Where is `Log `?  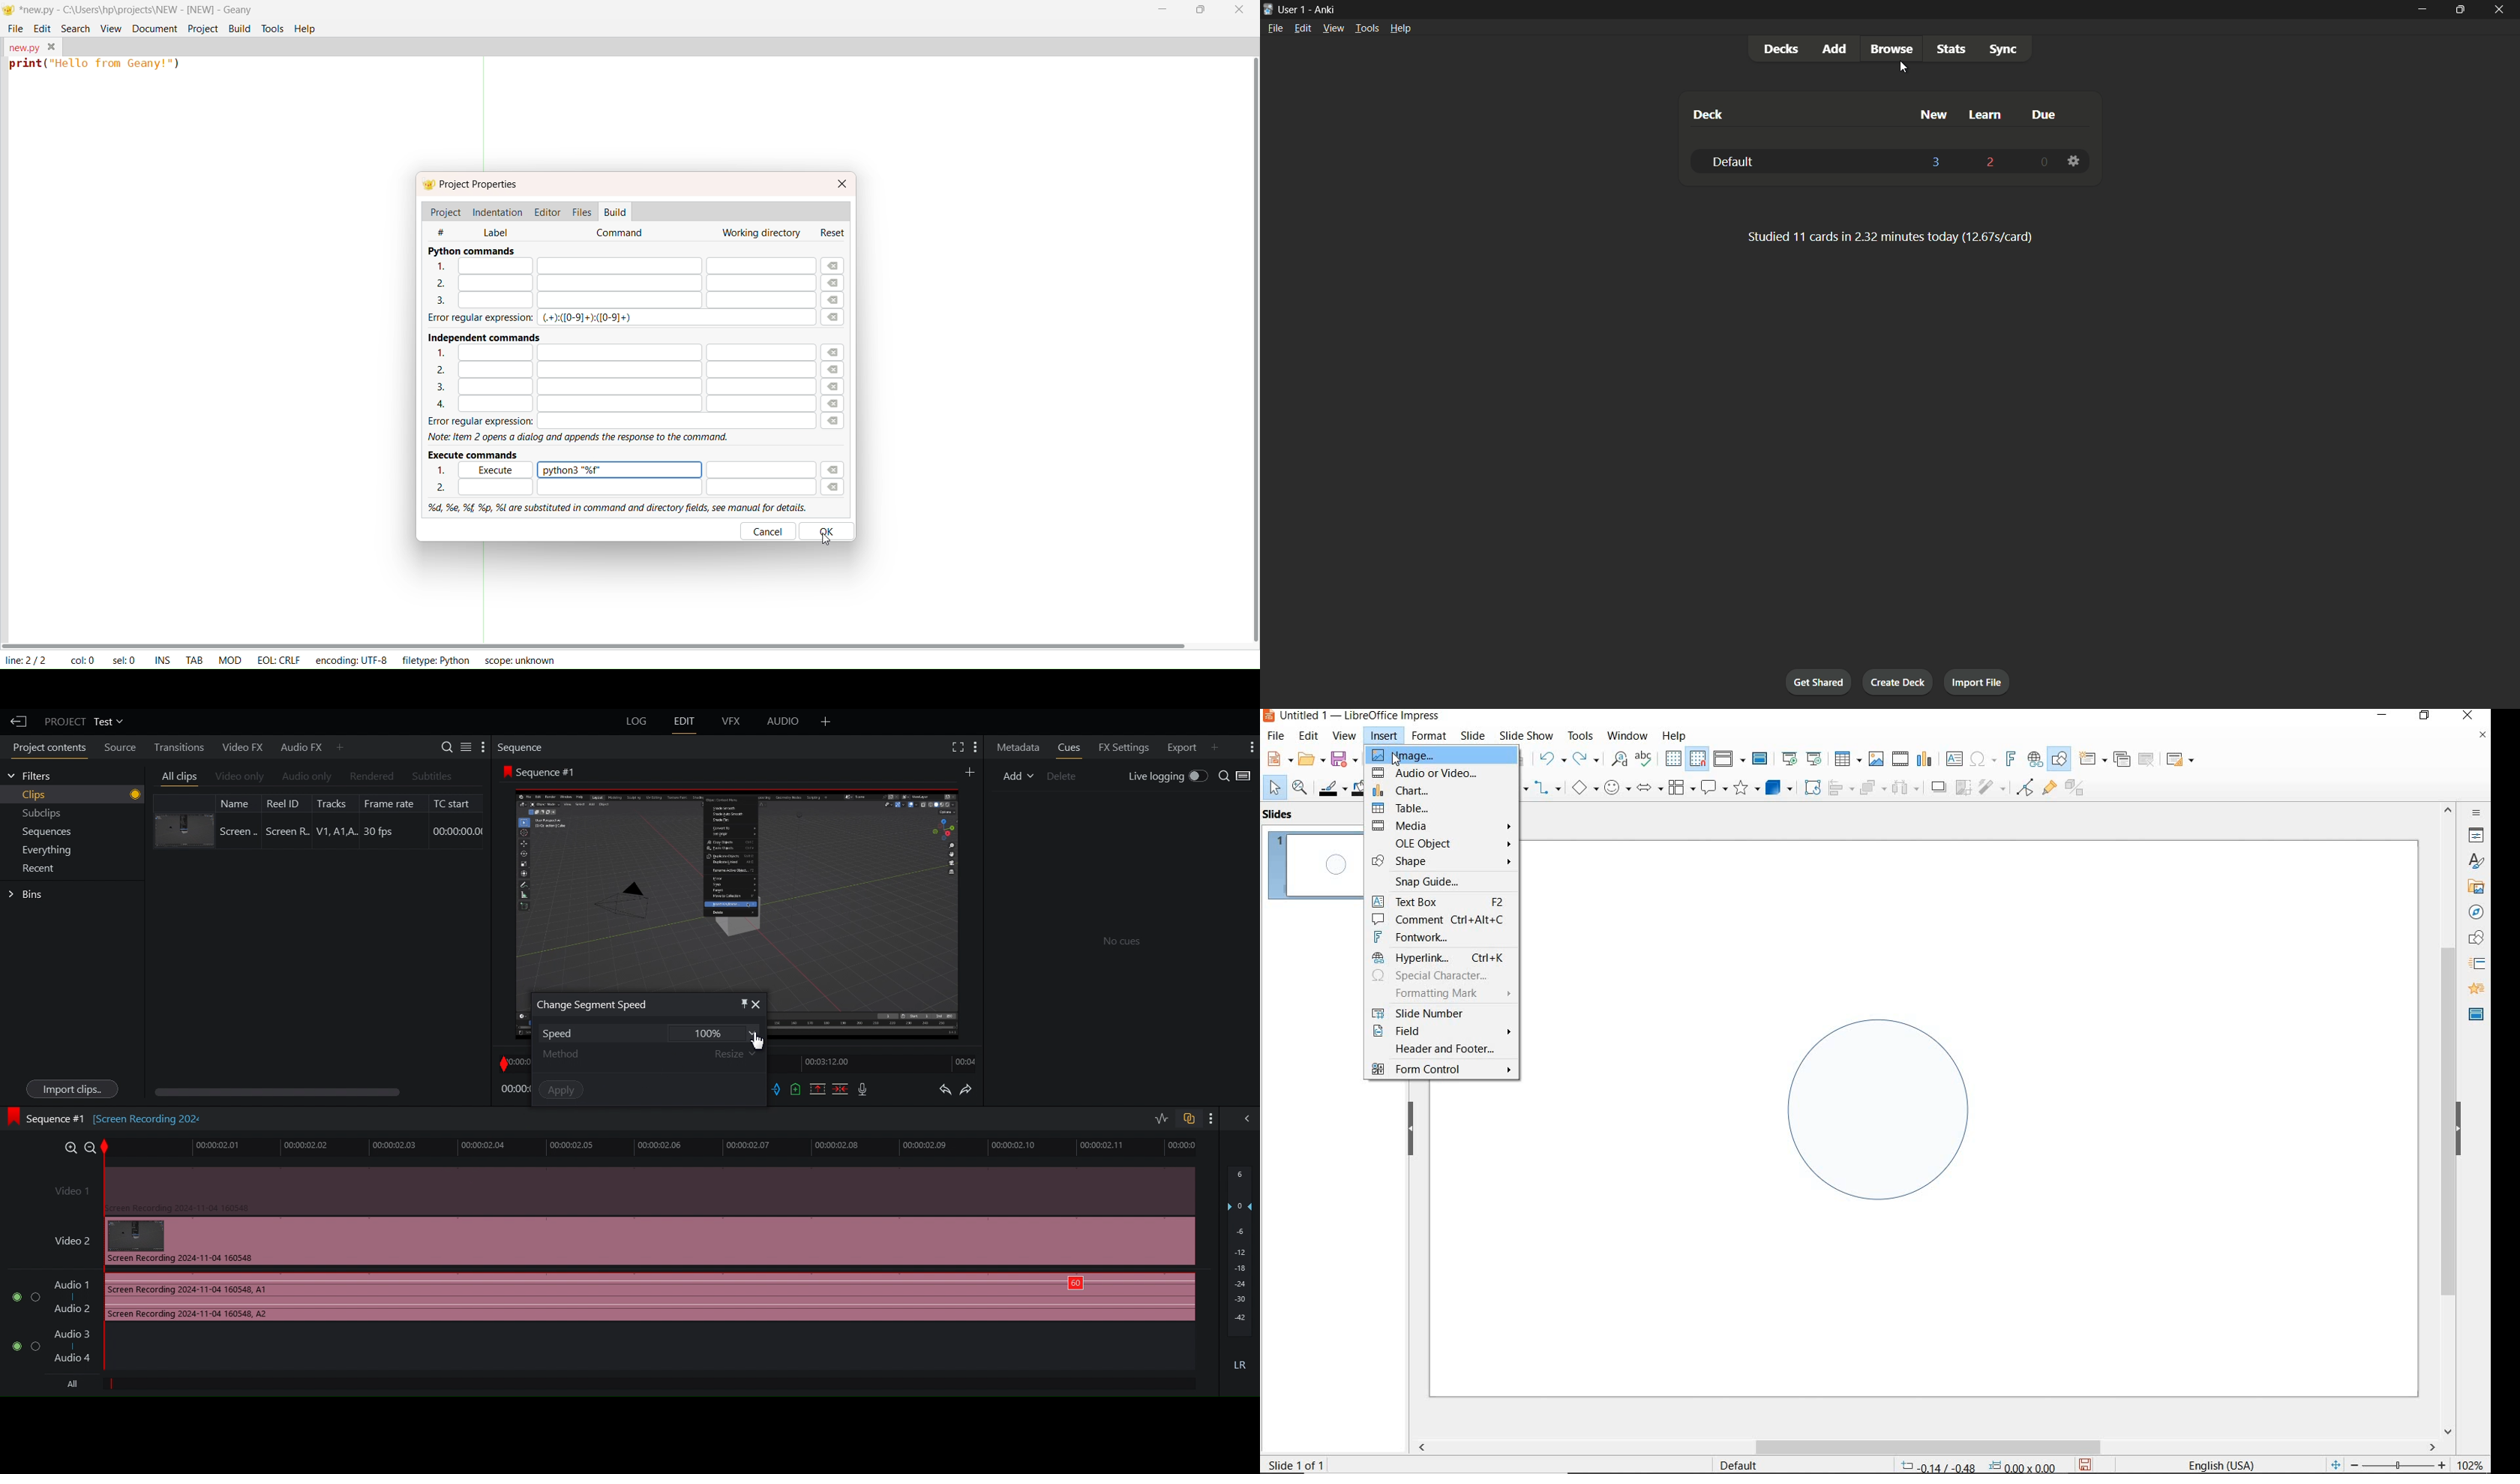
Log  is located at coordinates (635, 722).